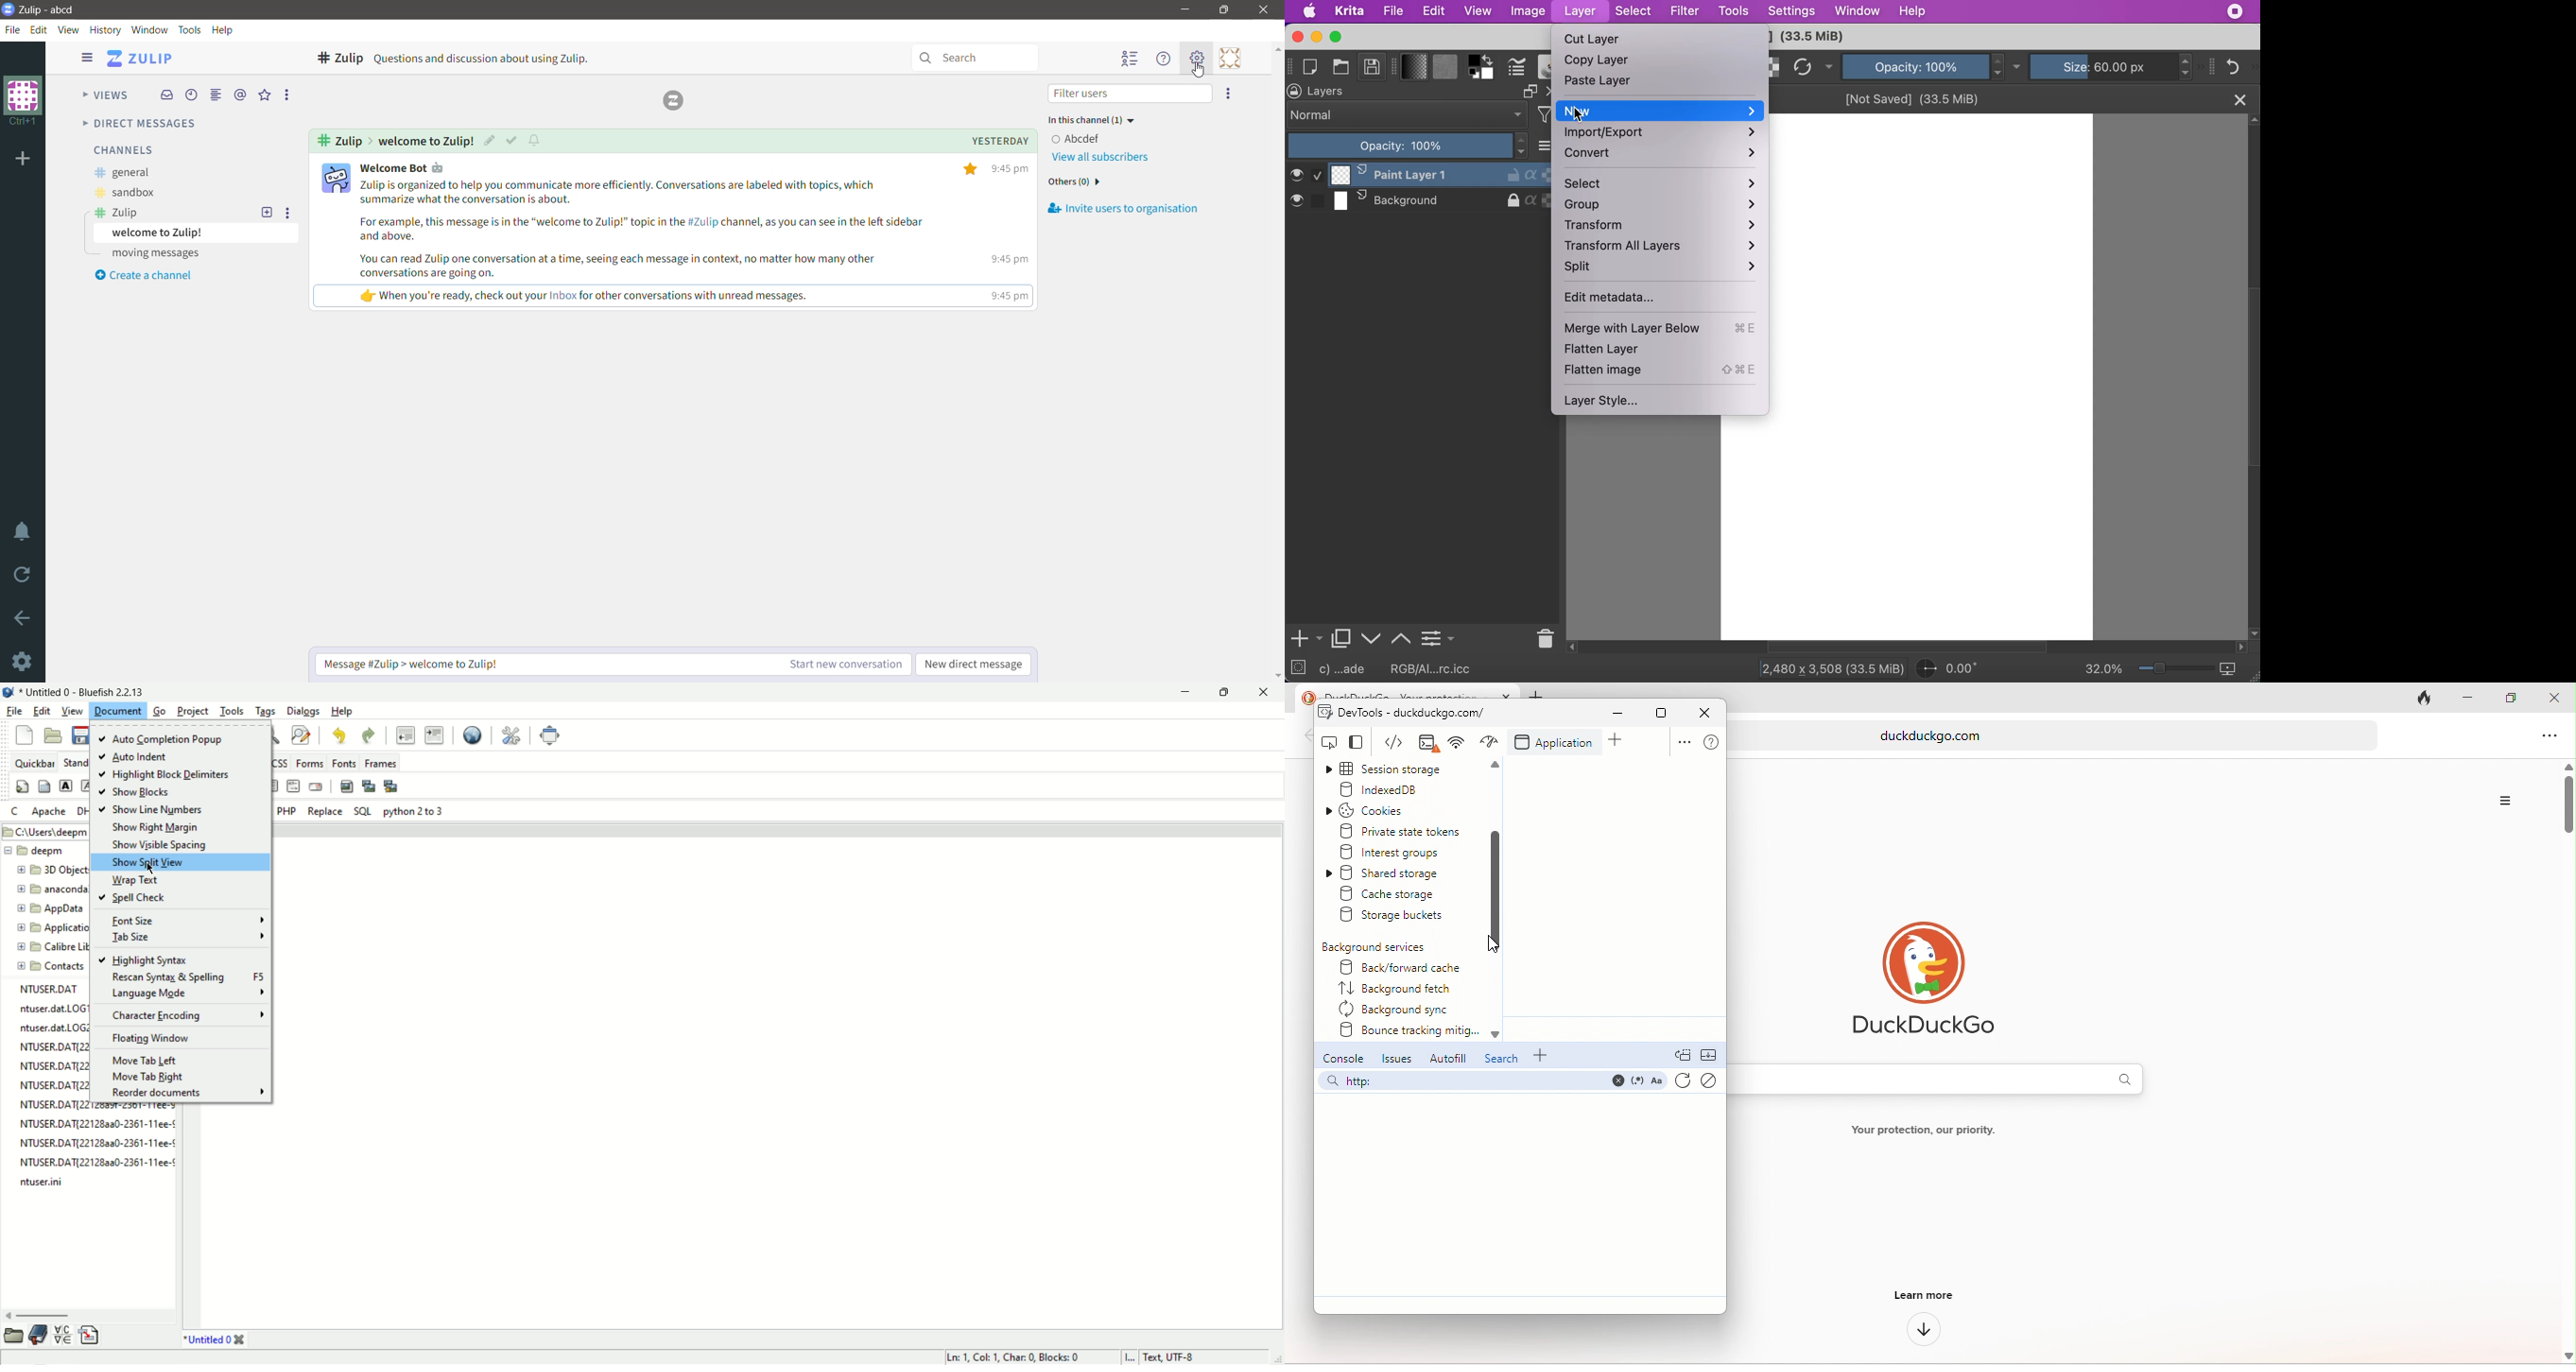 Image resolution: width=2576 pixels, height=1372 pixels. Describe the element at coordinates (1438, 636) in the screenshot. I see `view or change the layer properties` at that location.